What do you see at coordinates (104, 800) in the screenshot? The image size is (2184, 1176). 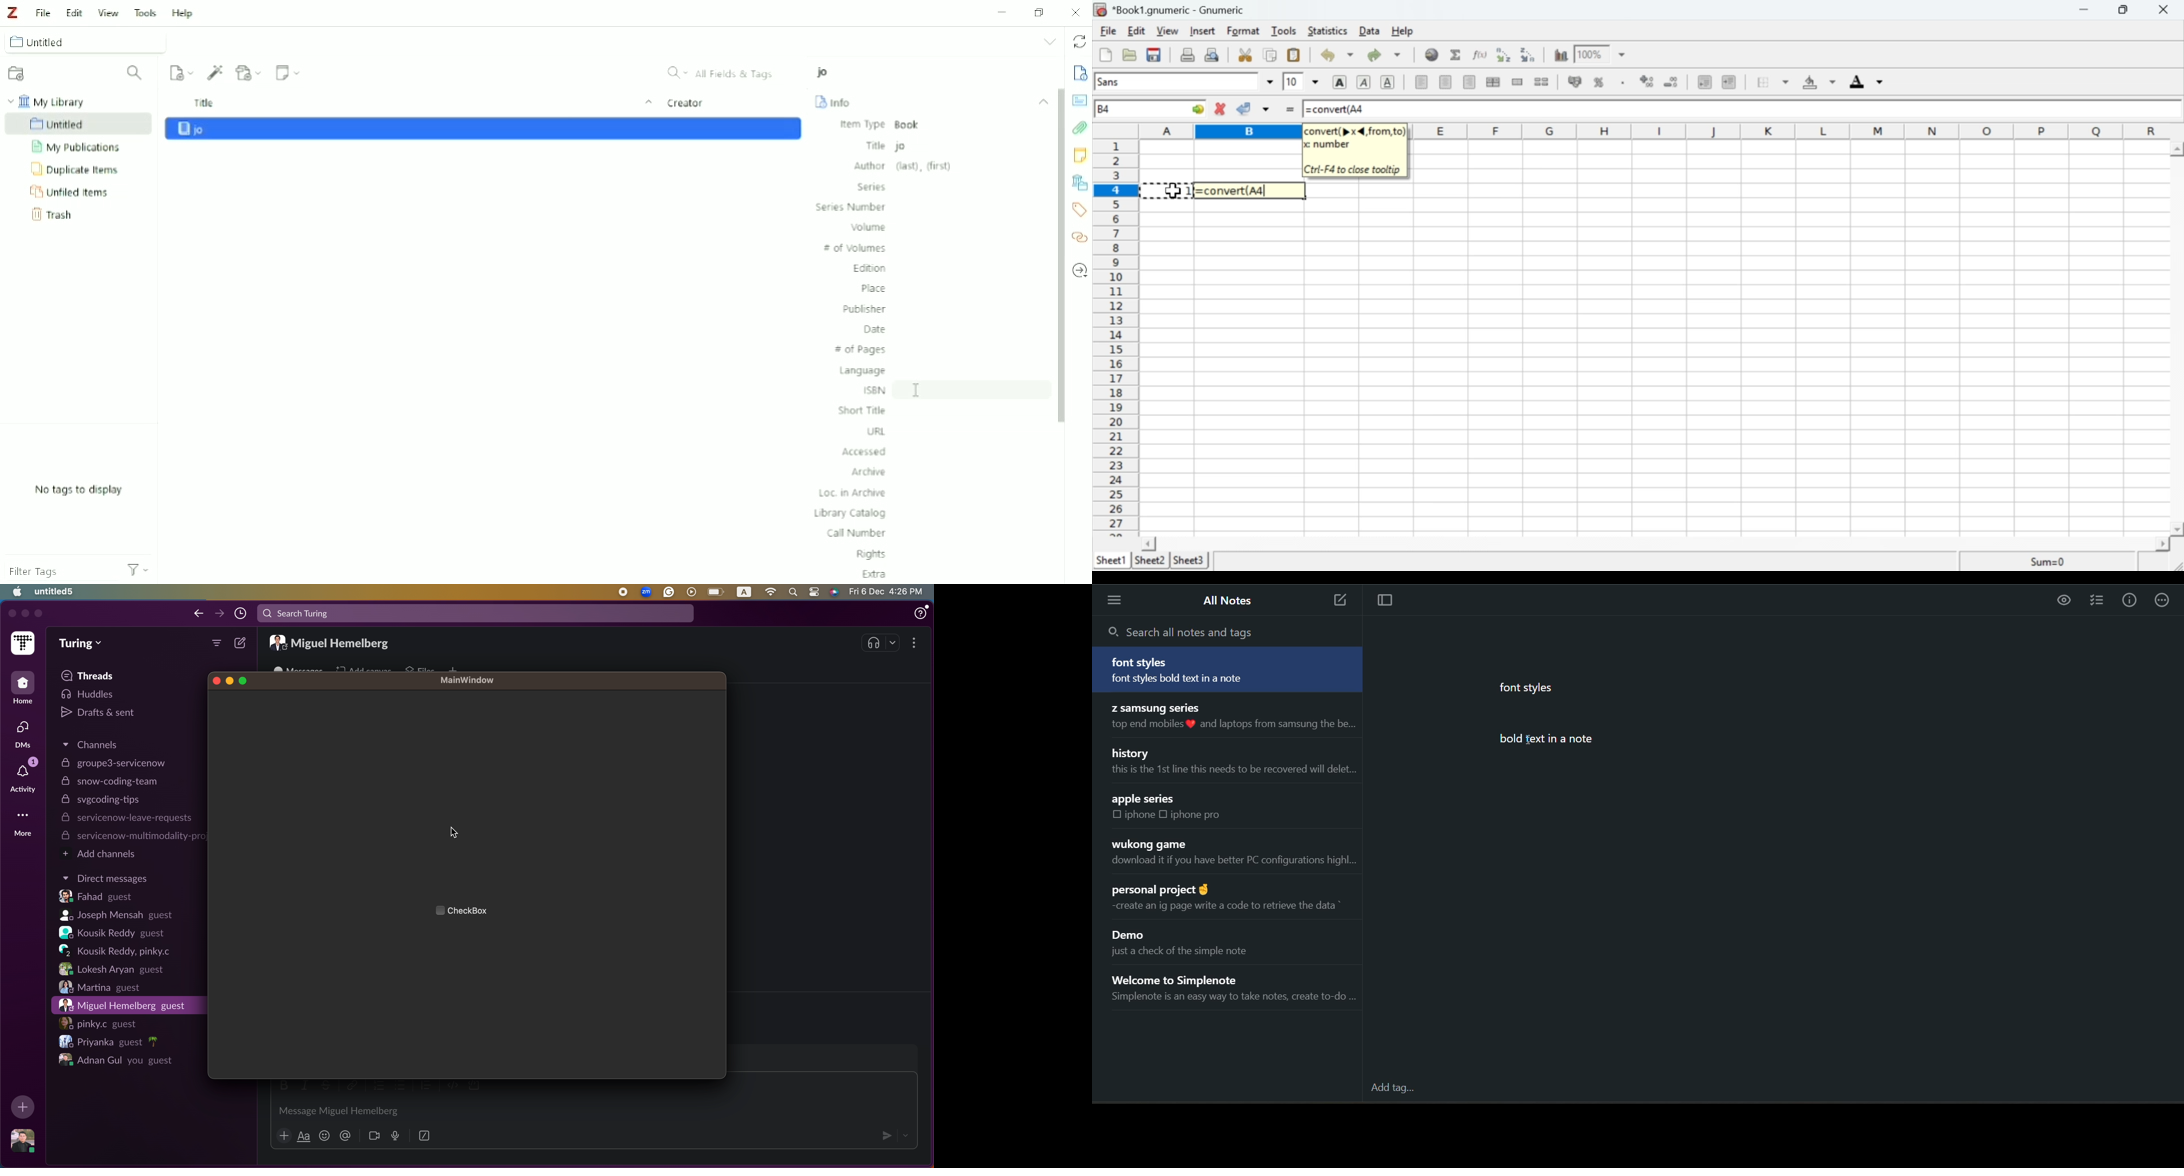 I see `svg coding tips` at bounding box center [104, 800].